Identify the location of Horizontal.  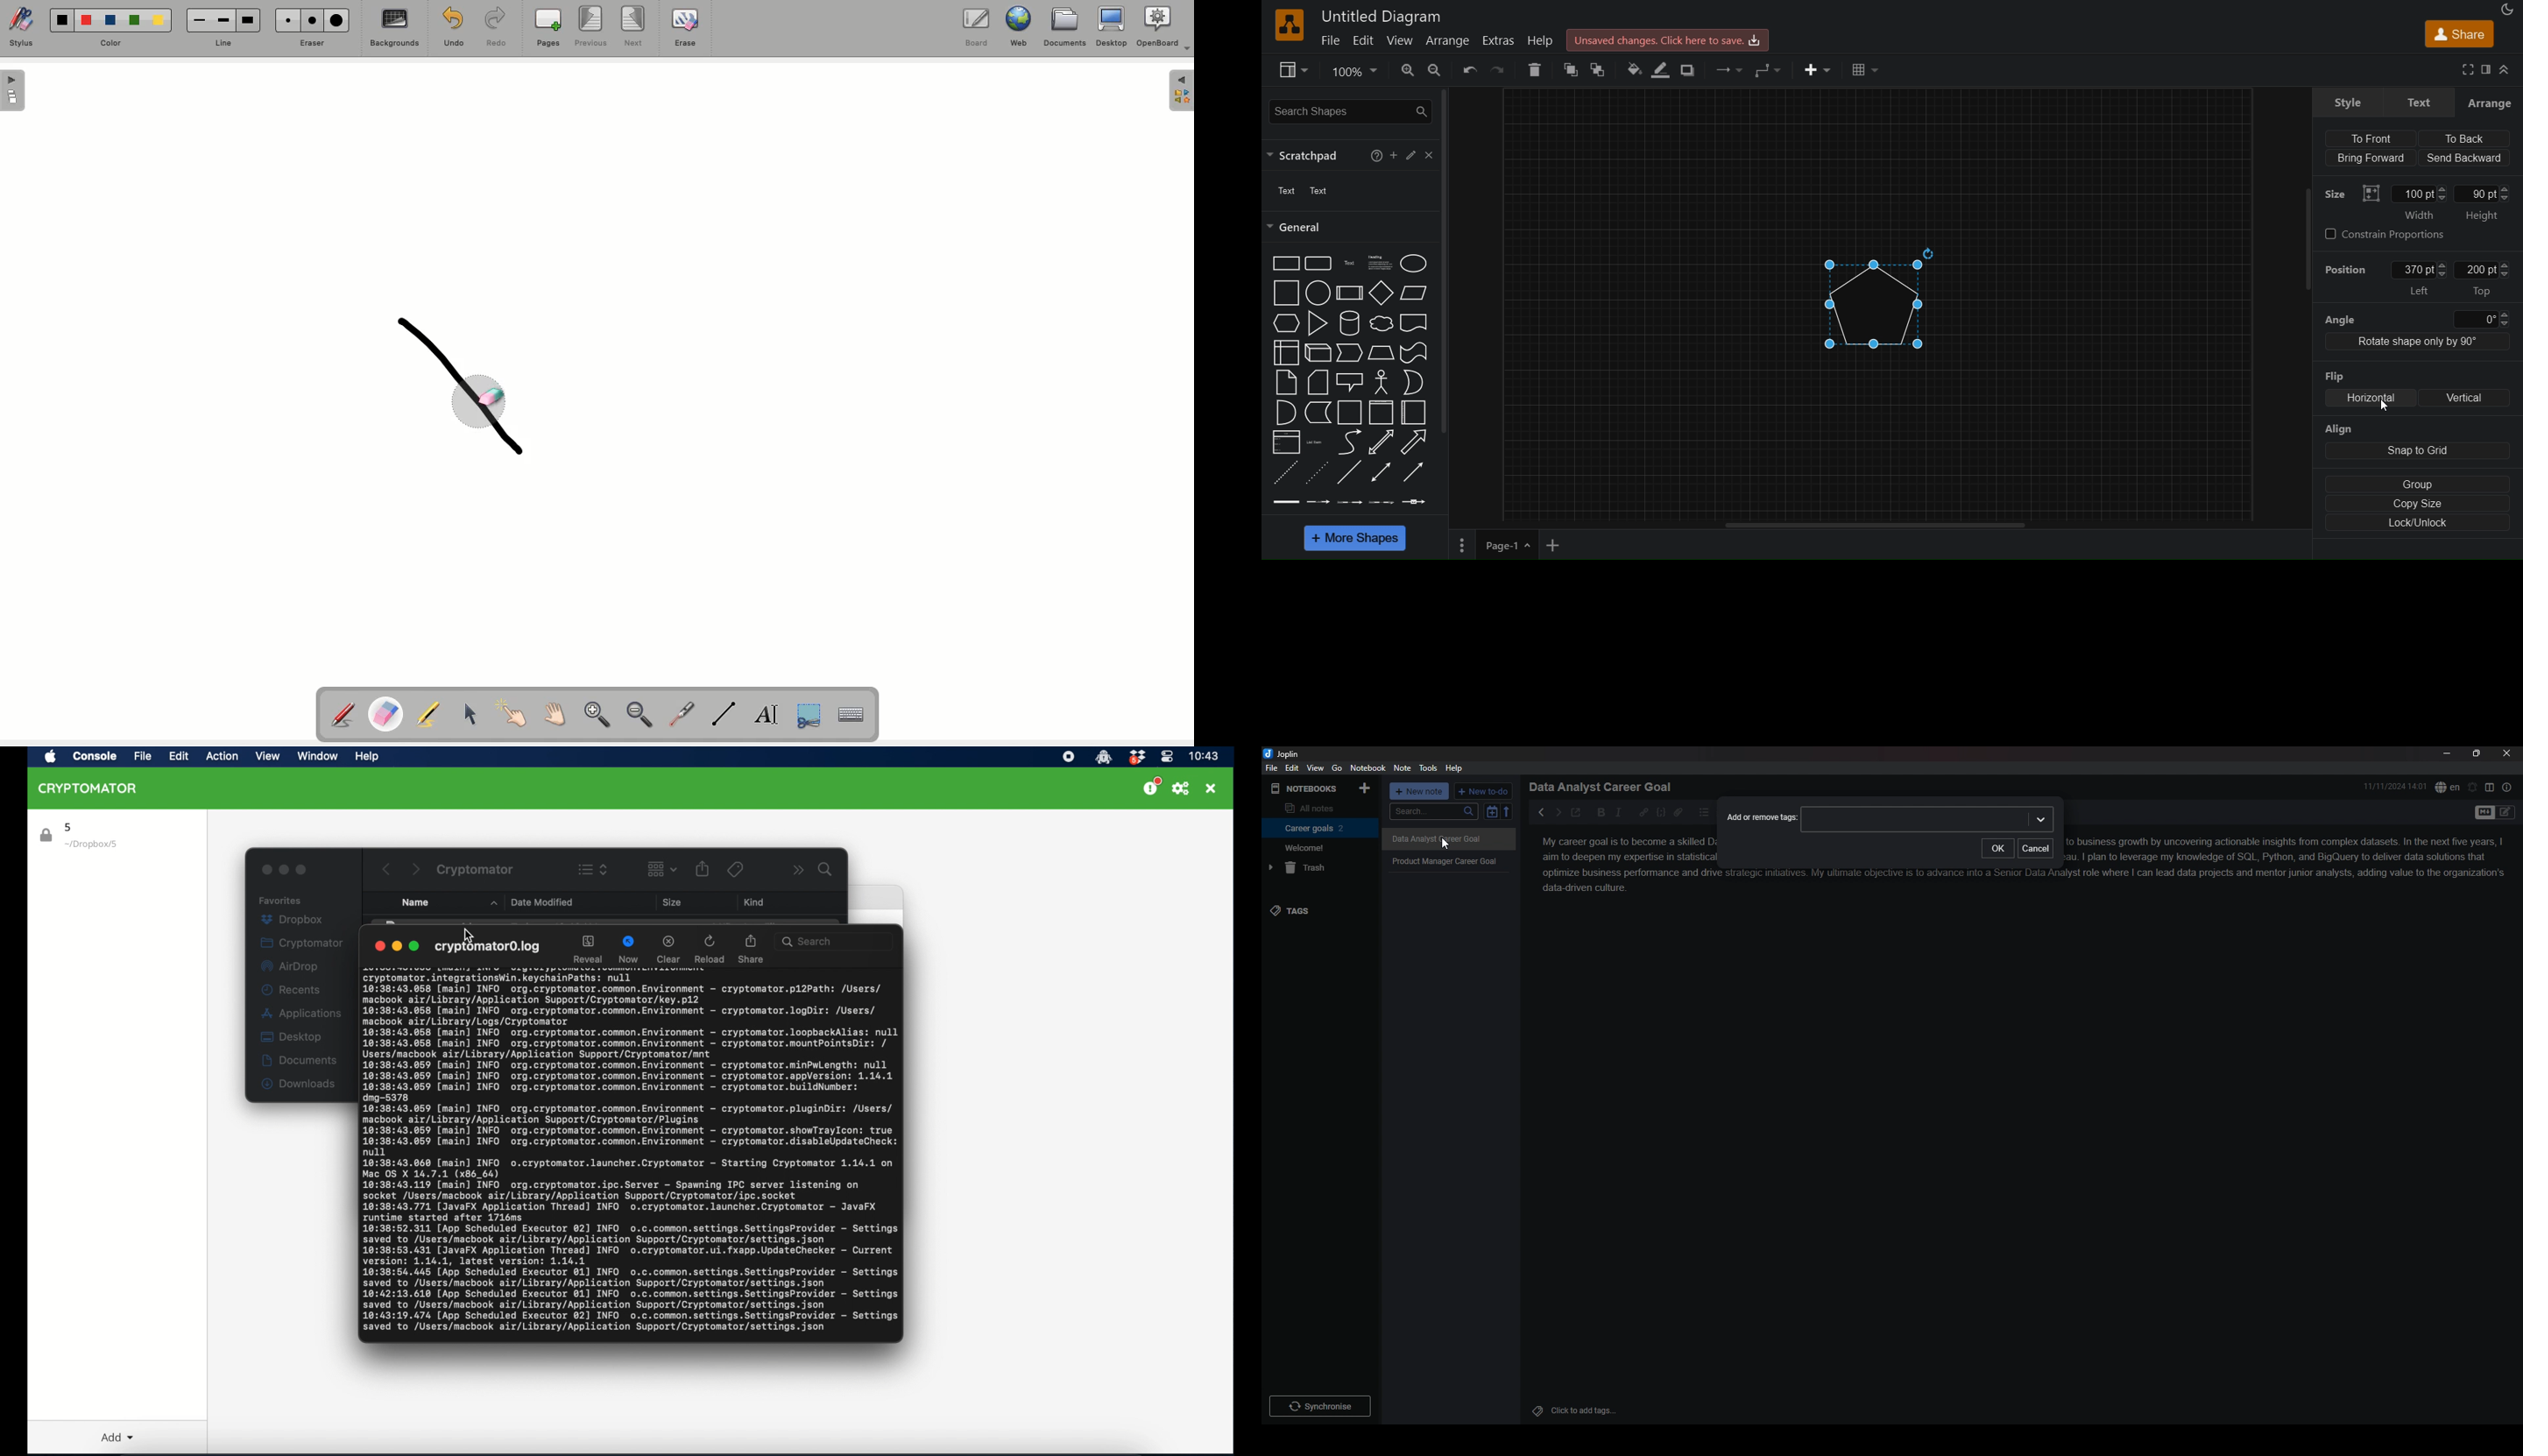
(2371, 398).